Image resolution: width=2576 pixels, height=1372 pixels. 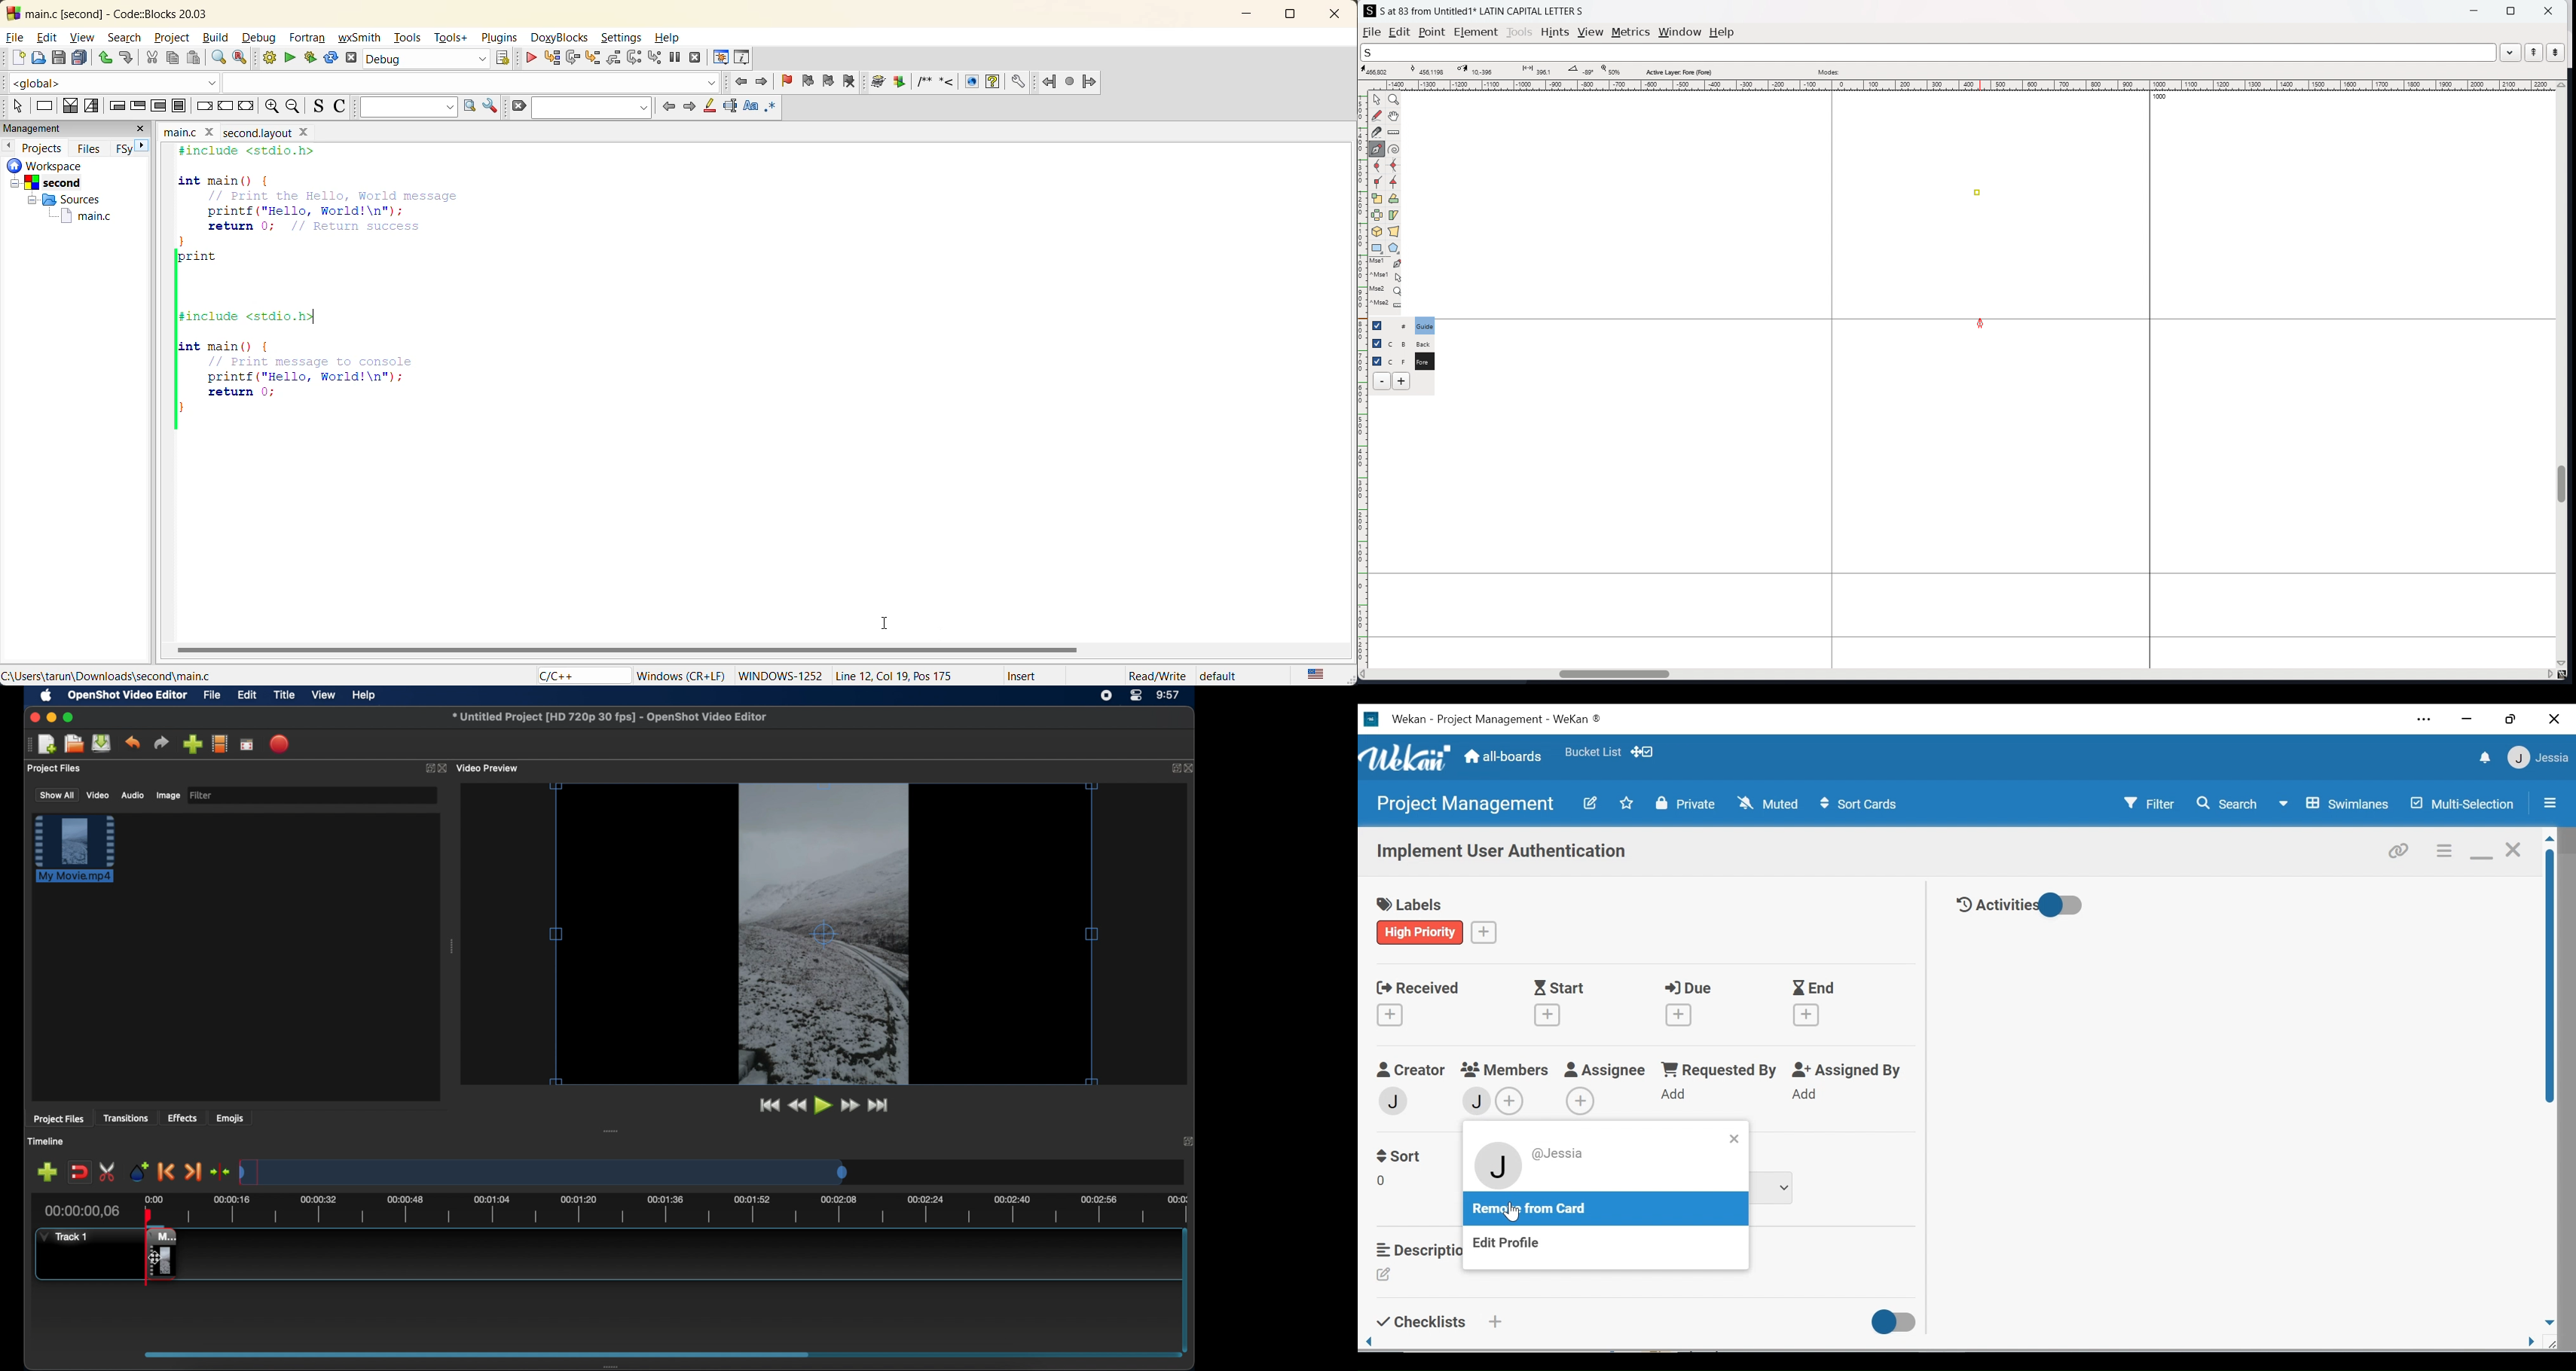 What do you see at coordinates (179, 105) in the screenshot?
I see `block instruction` at bounding box center [179, 105].